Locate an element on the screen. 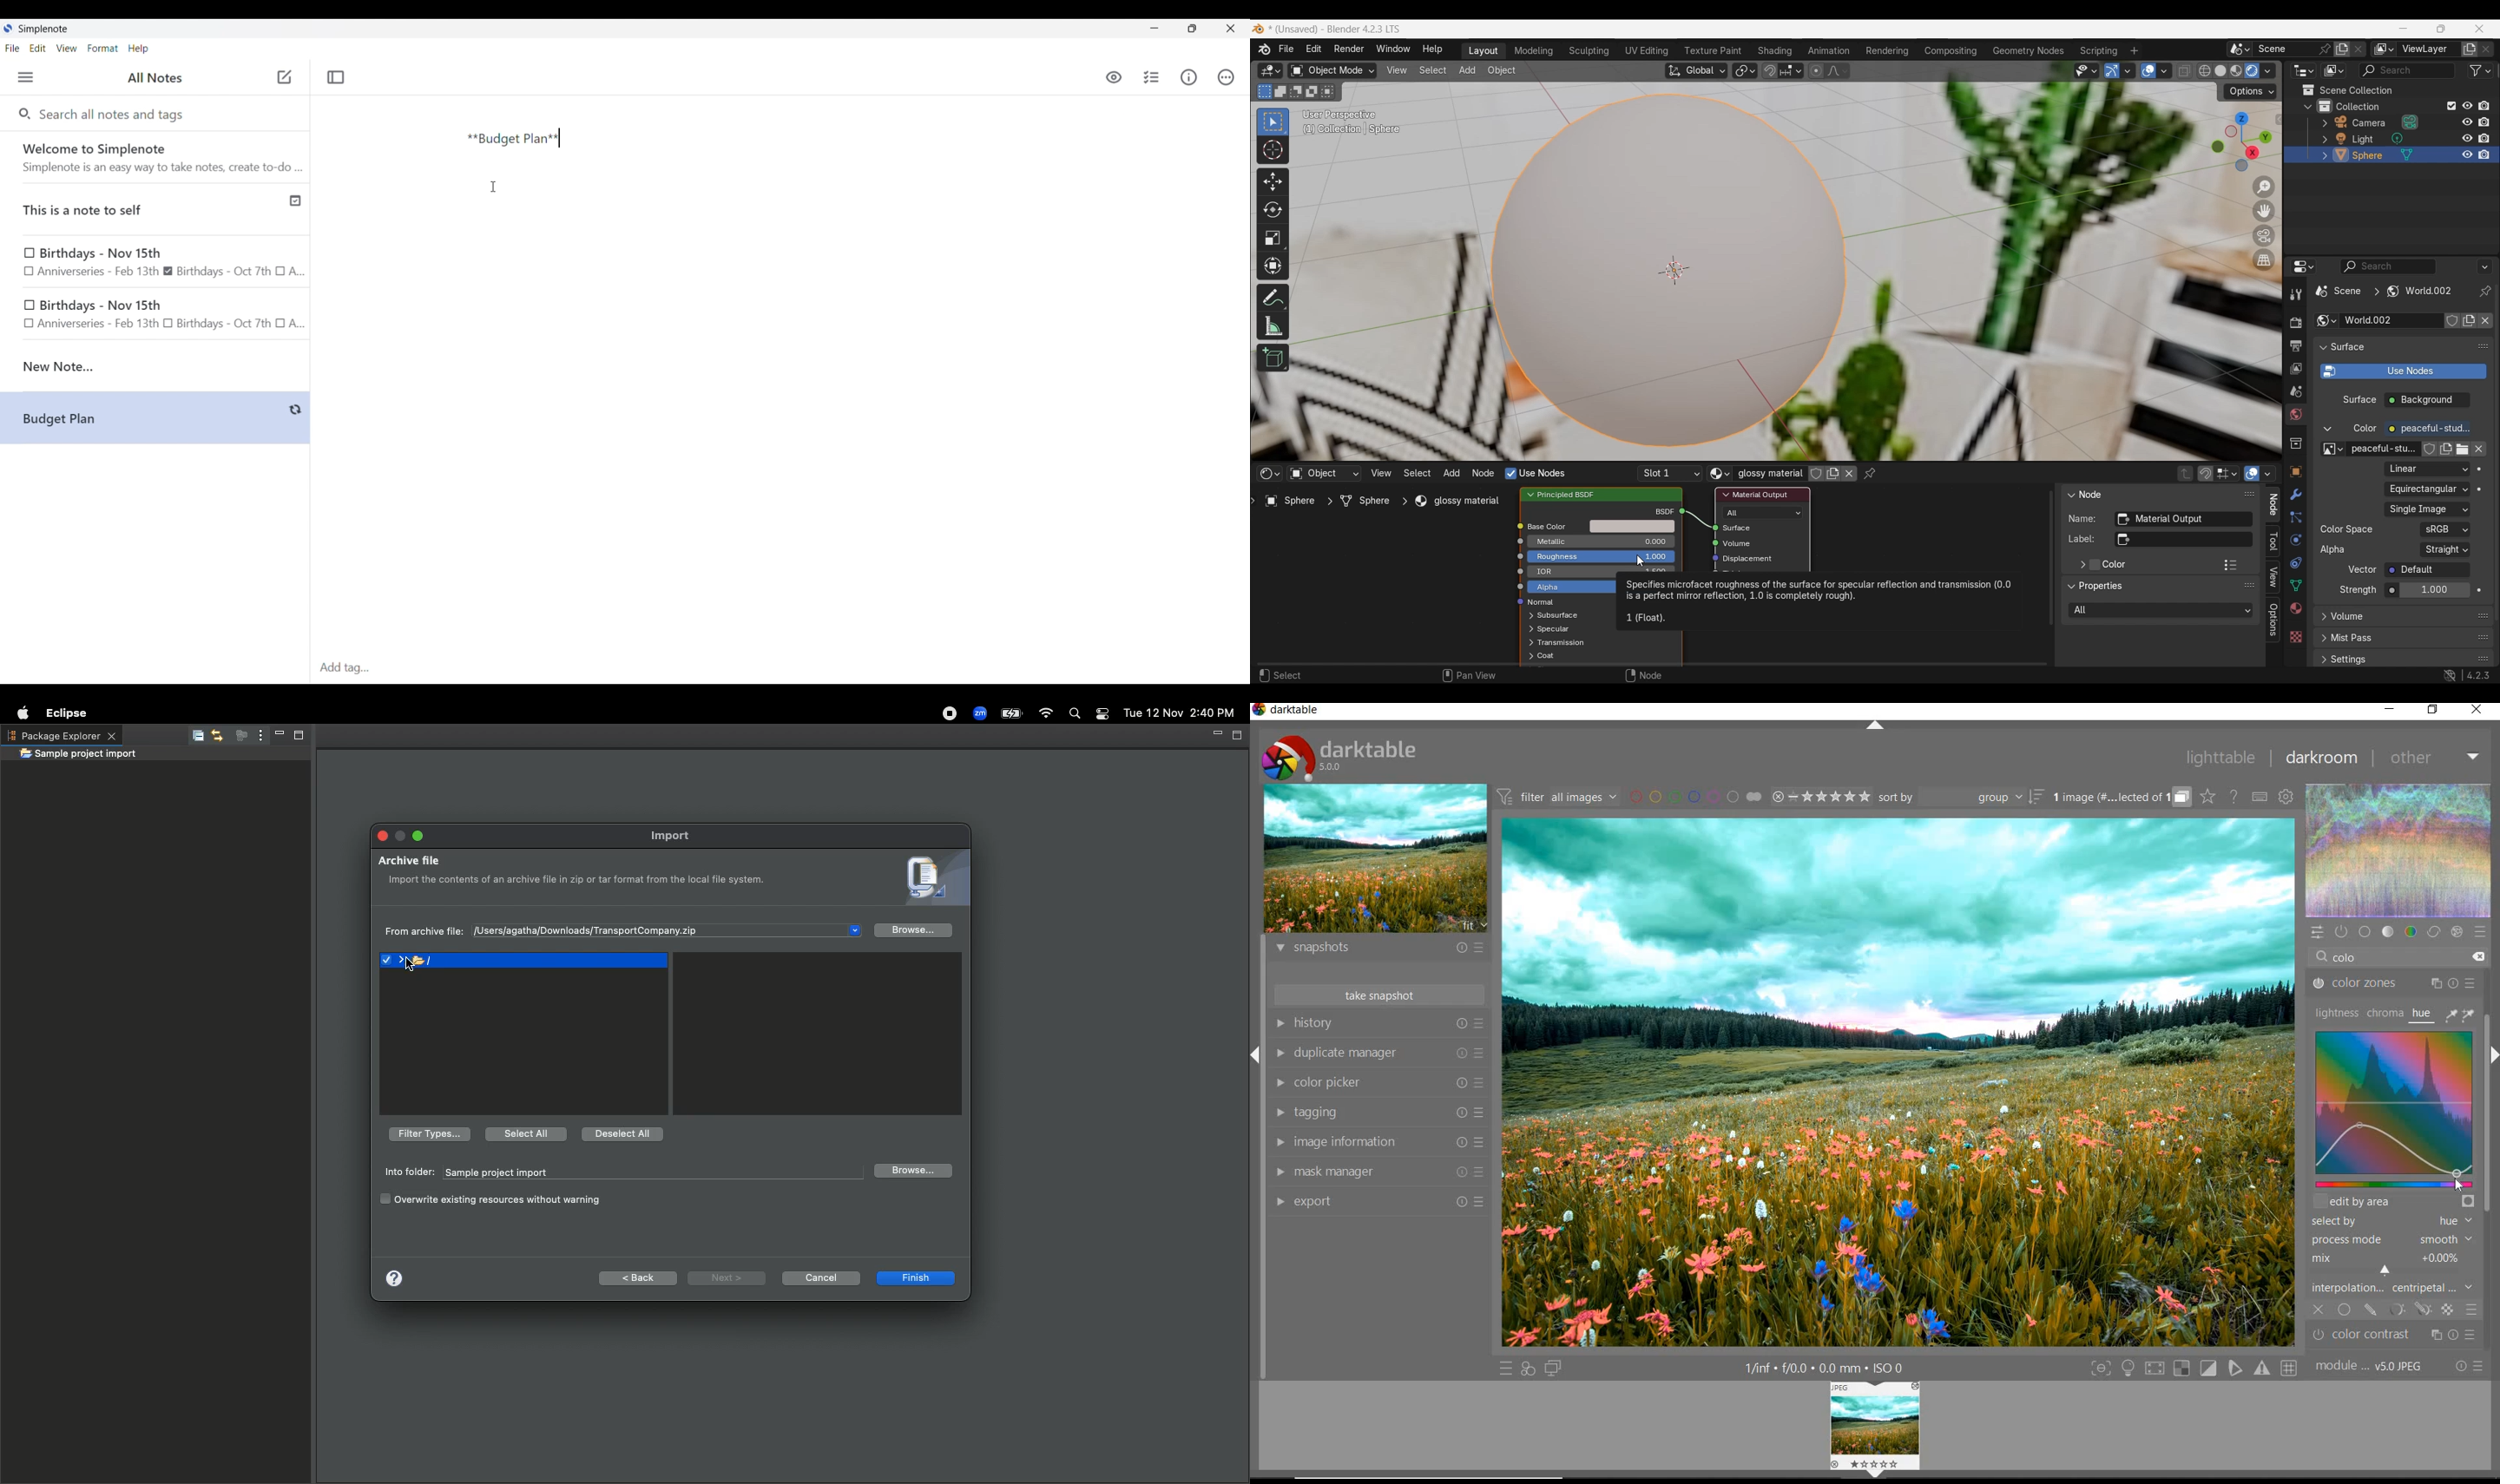  Move the view is located at coordinates (2264, 212).